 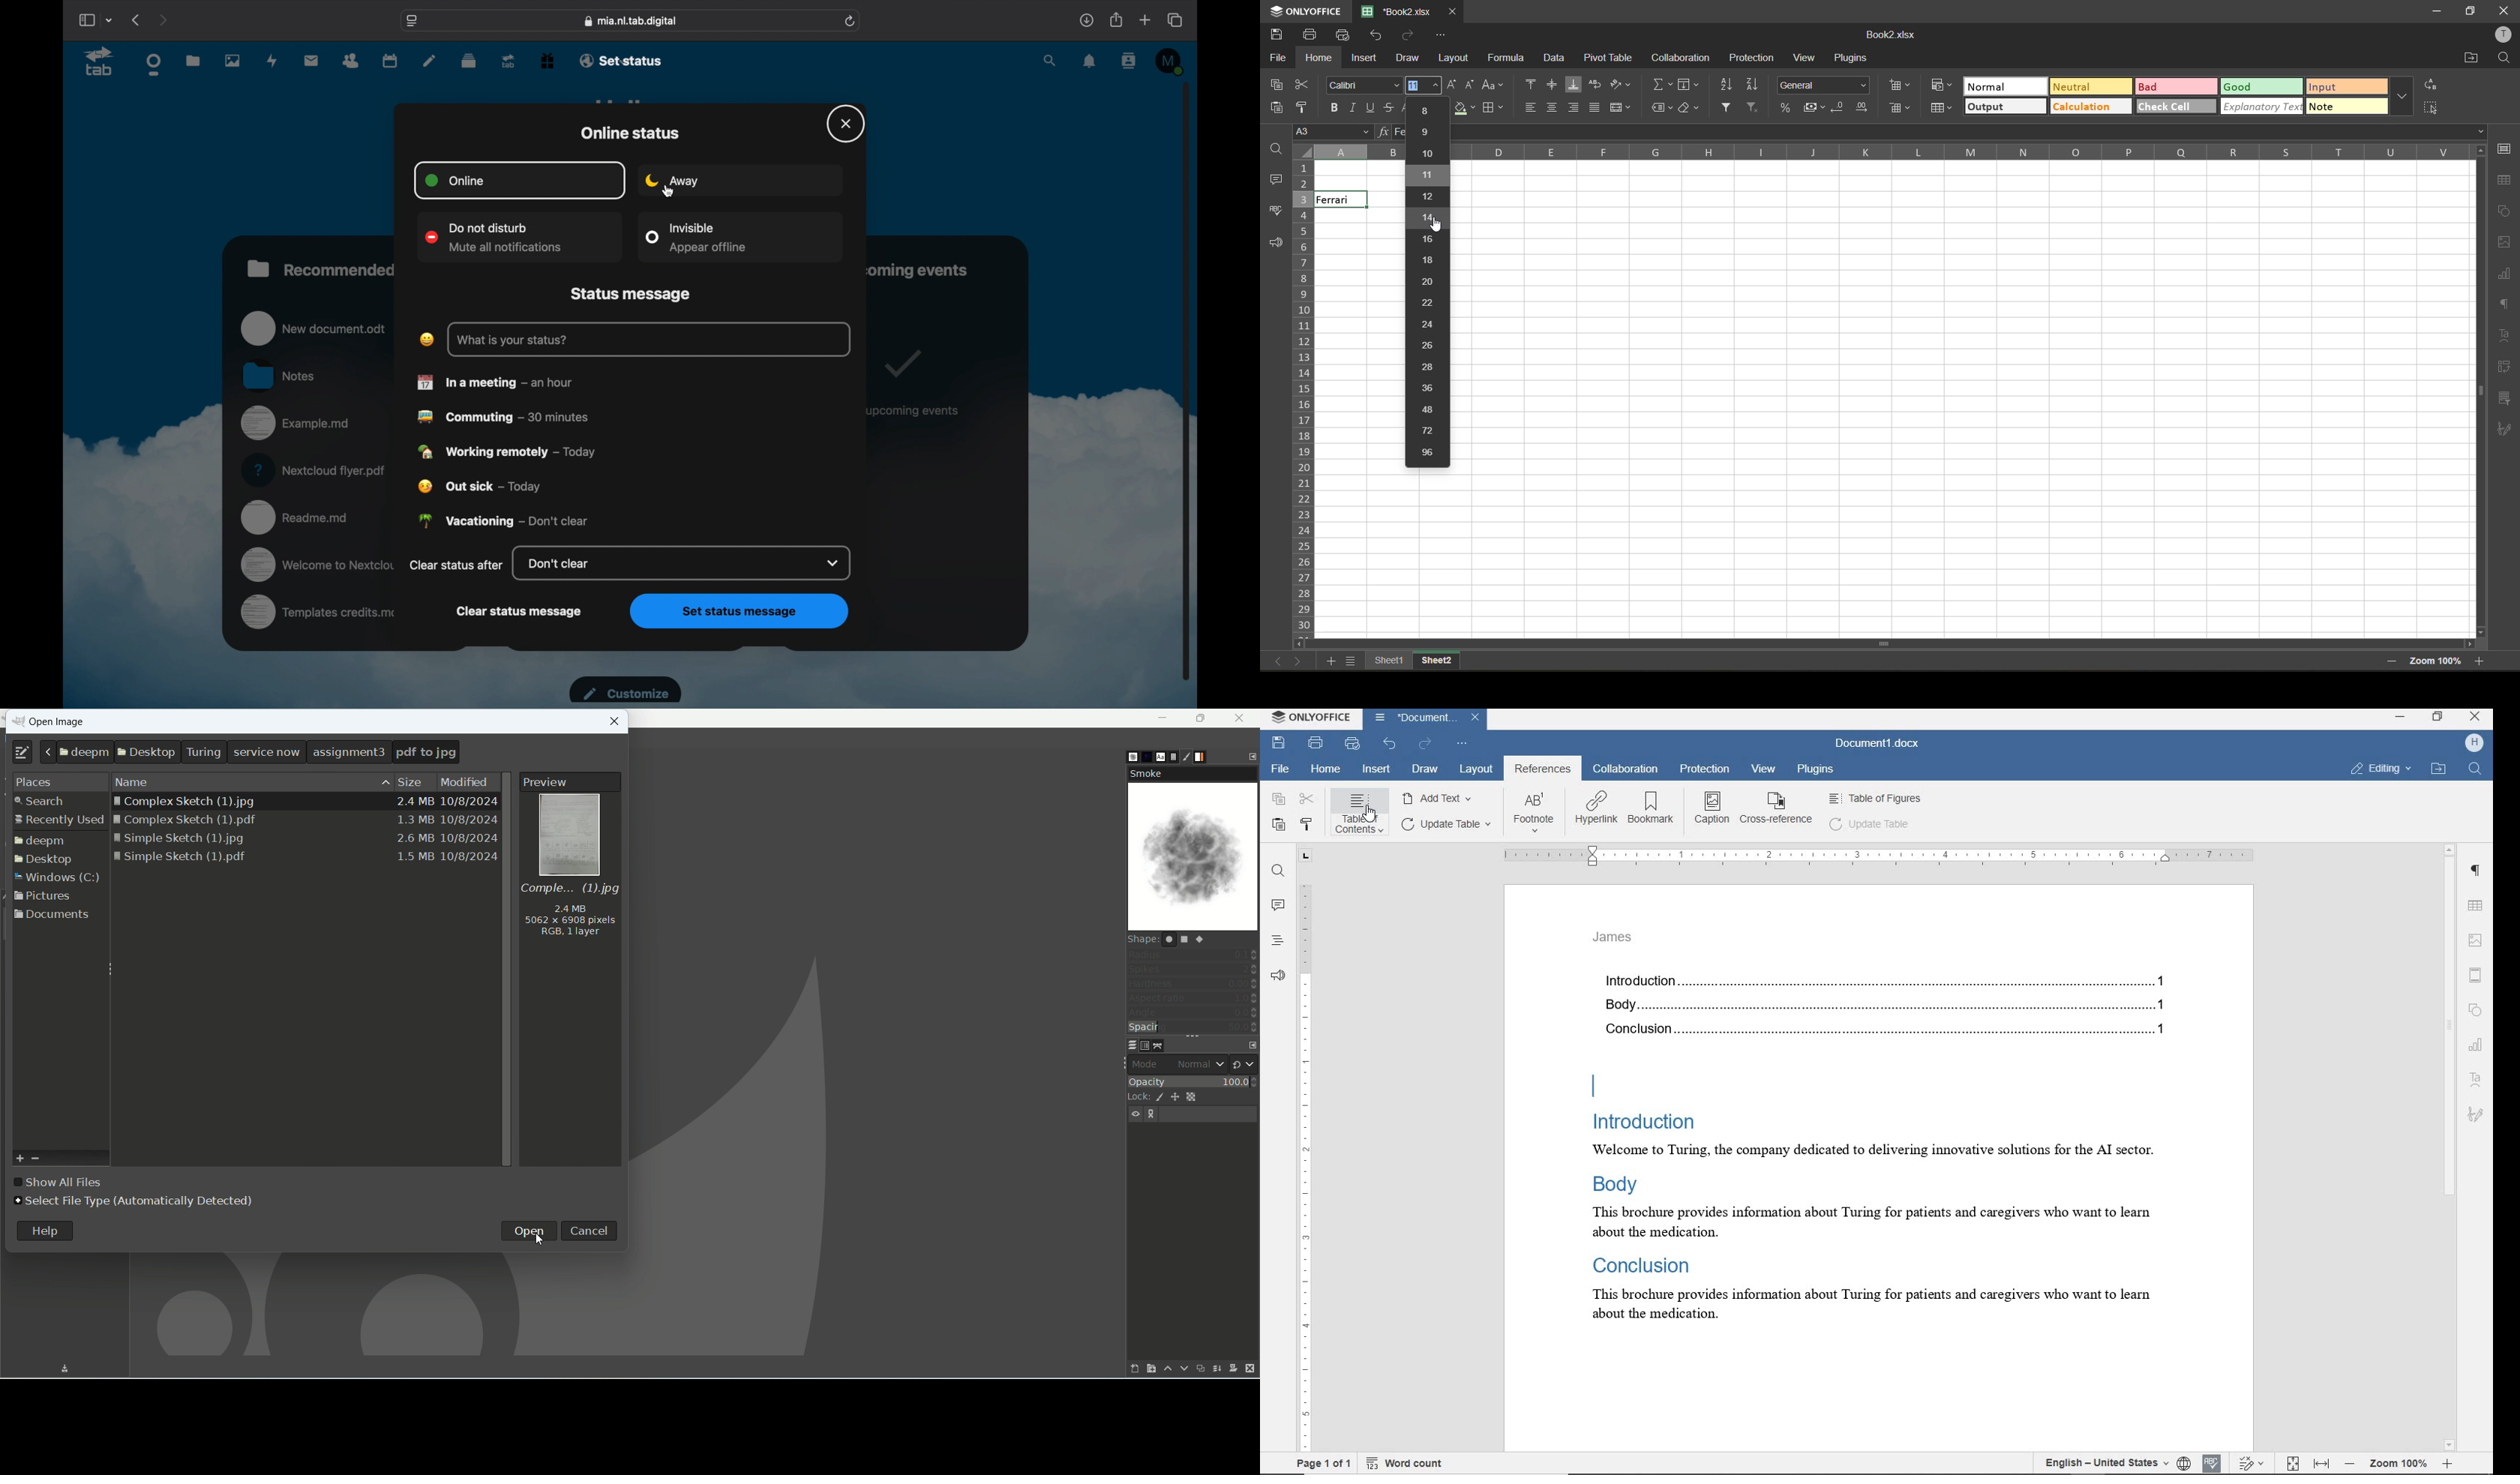 I want to click on logo, so click(x=17, y=721).